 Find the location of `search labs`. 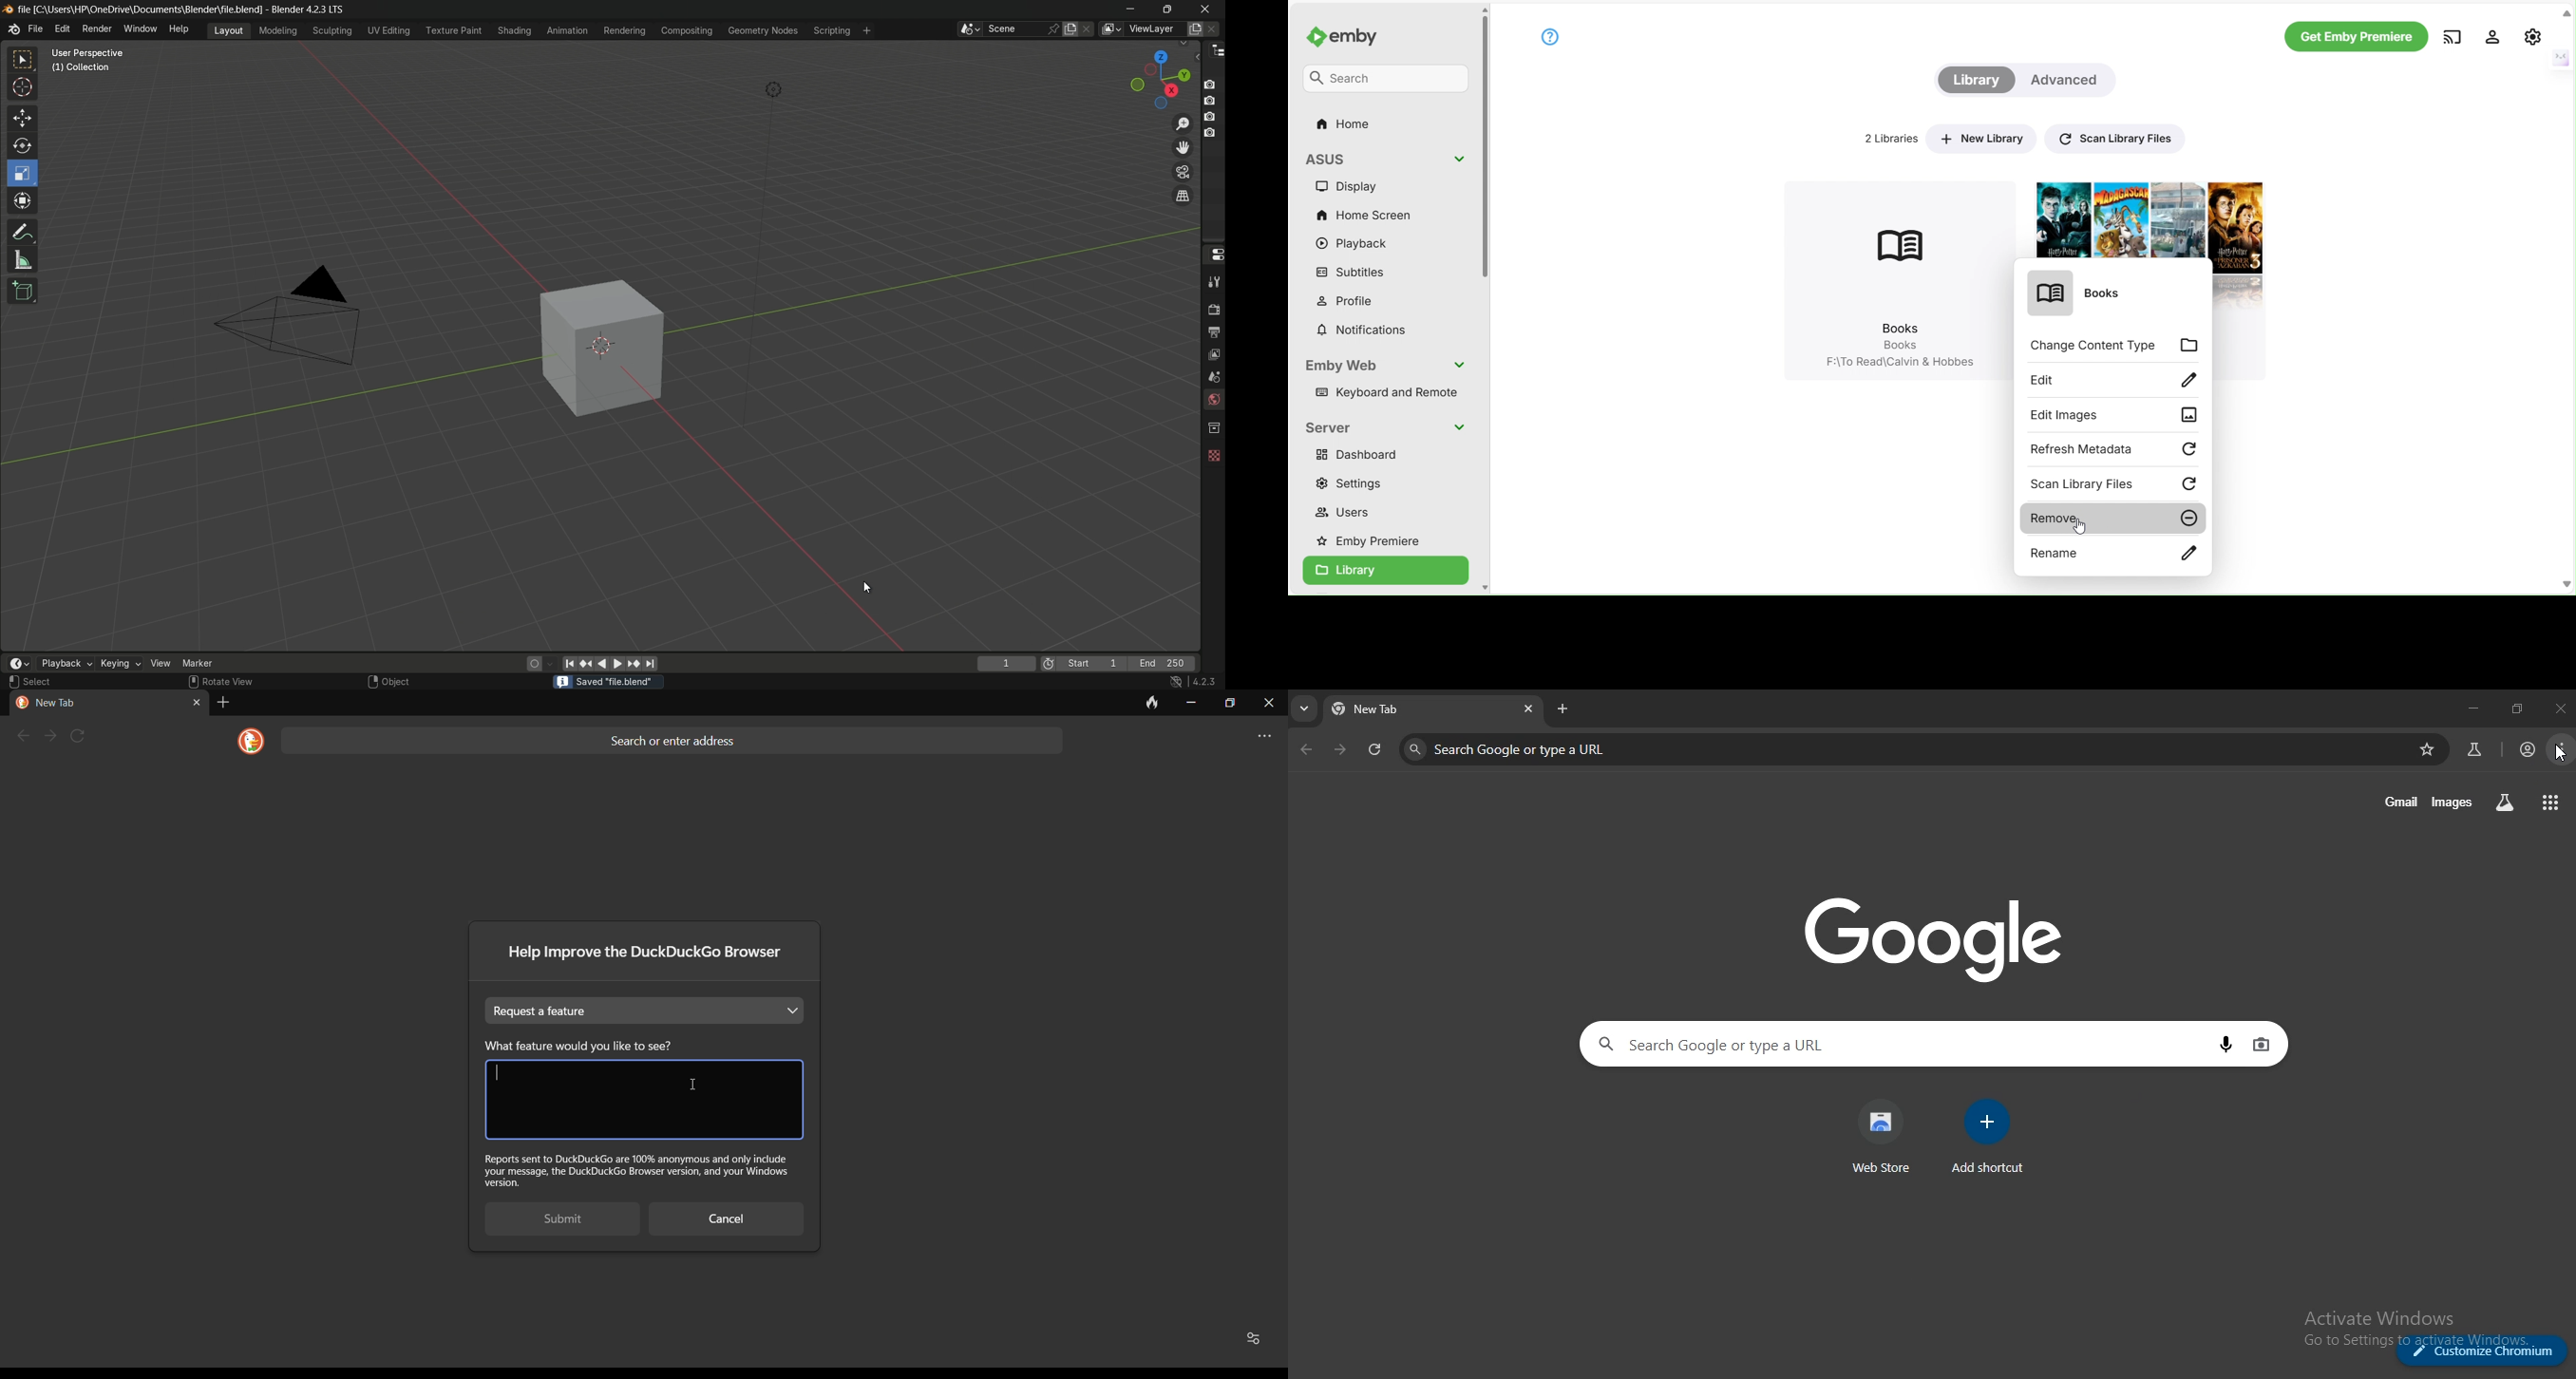

search labs is located at coordinates (2505, 802).